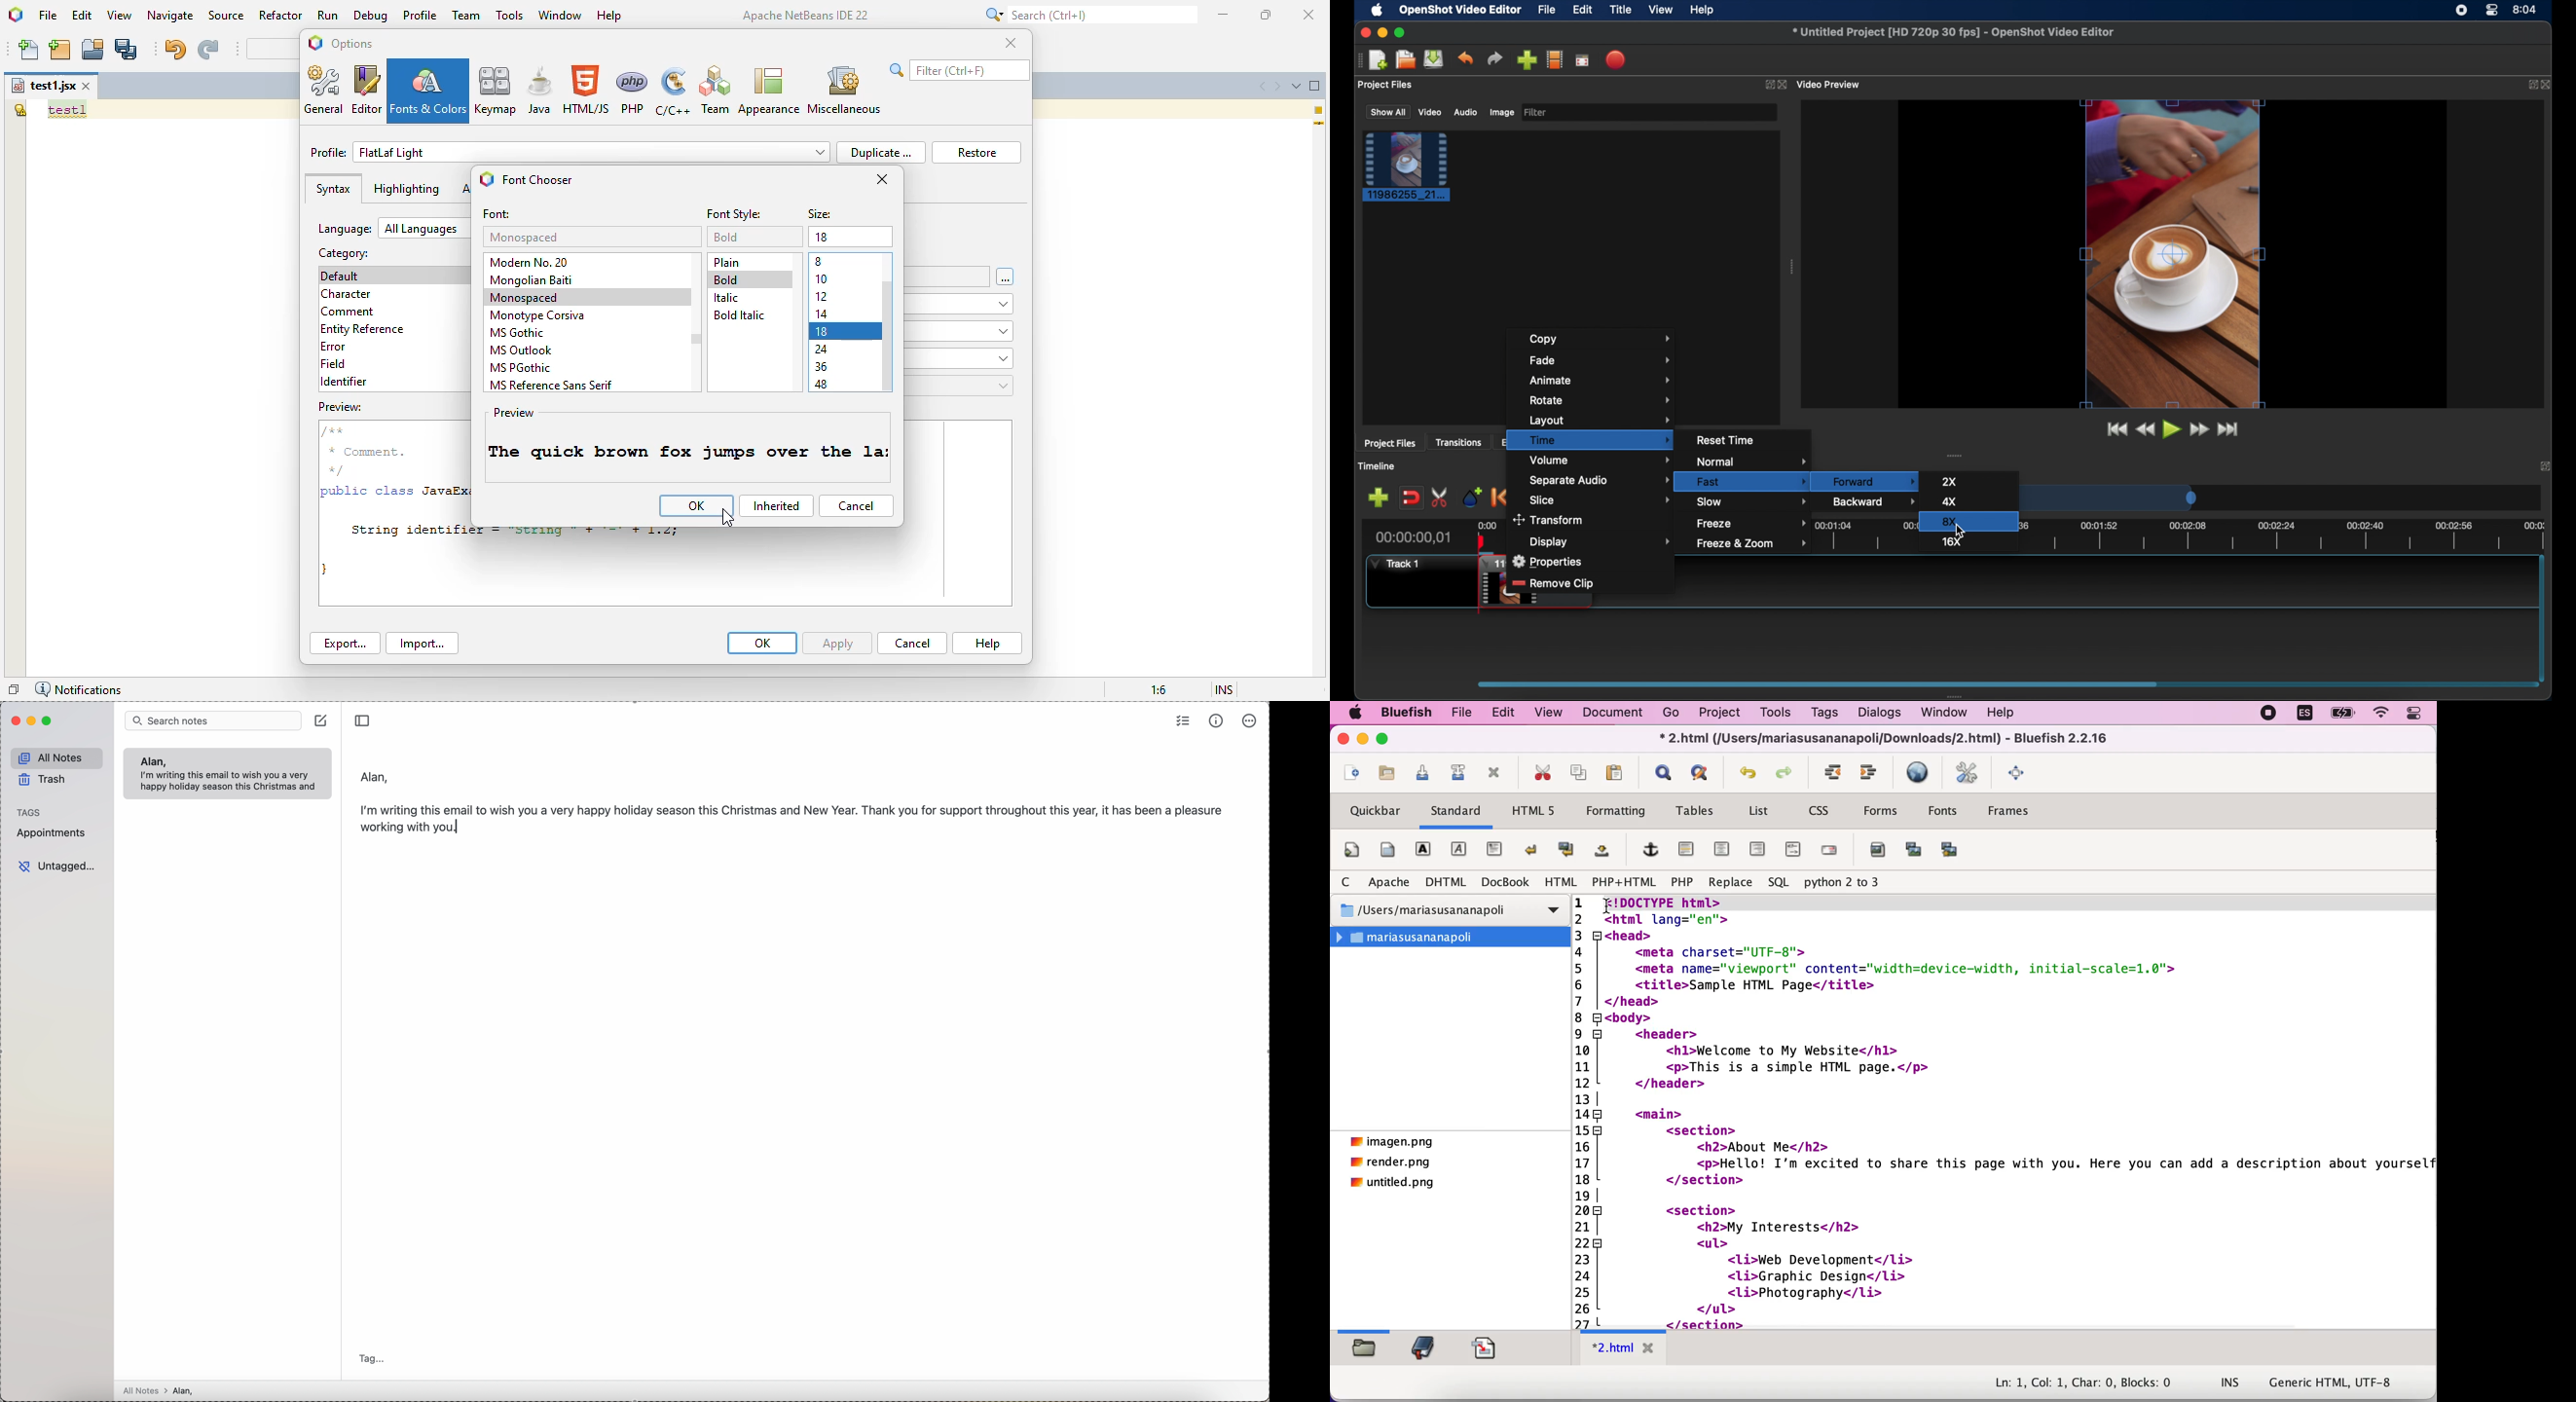  Describe the element at coordinates (823, 296) in the screenshot. I see `12` at that location.